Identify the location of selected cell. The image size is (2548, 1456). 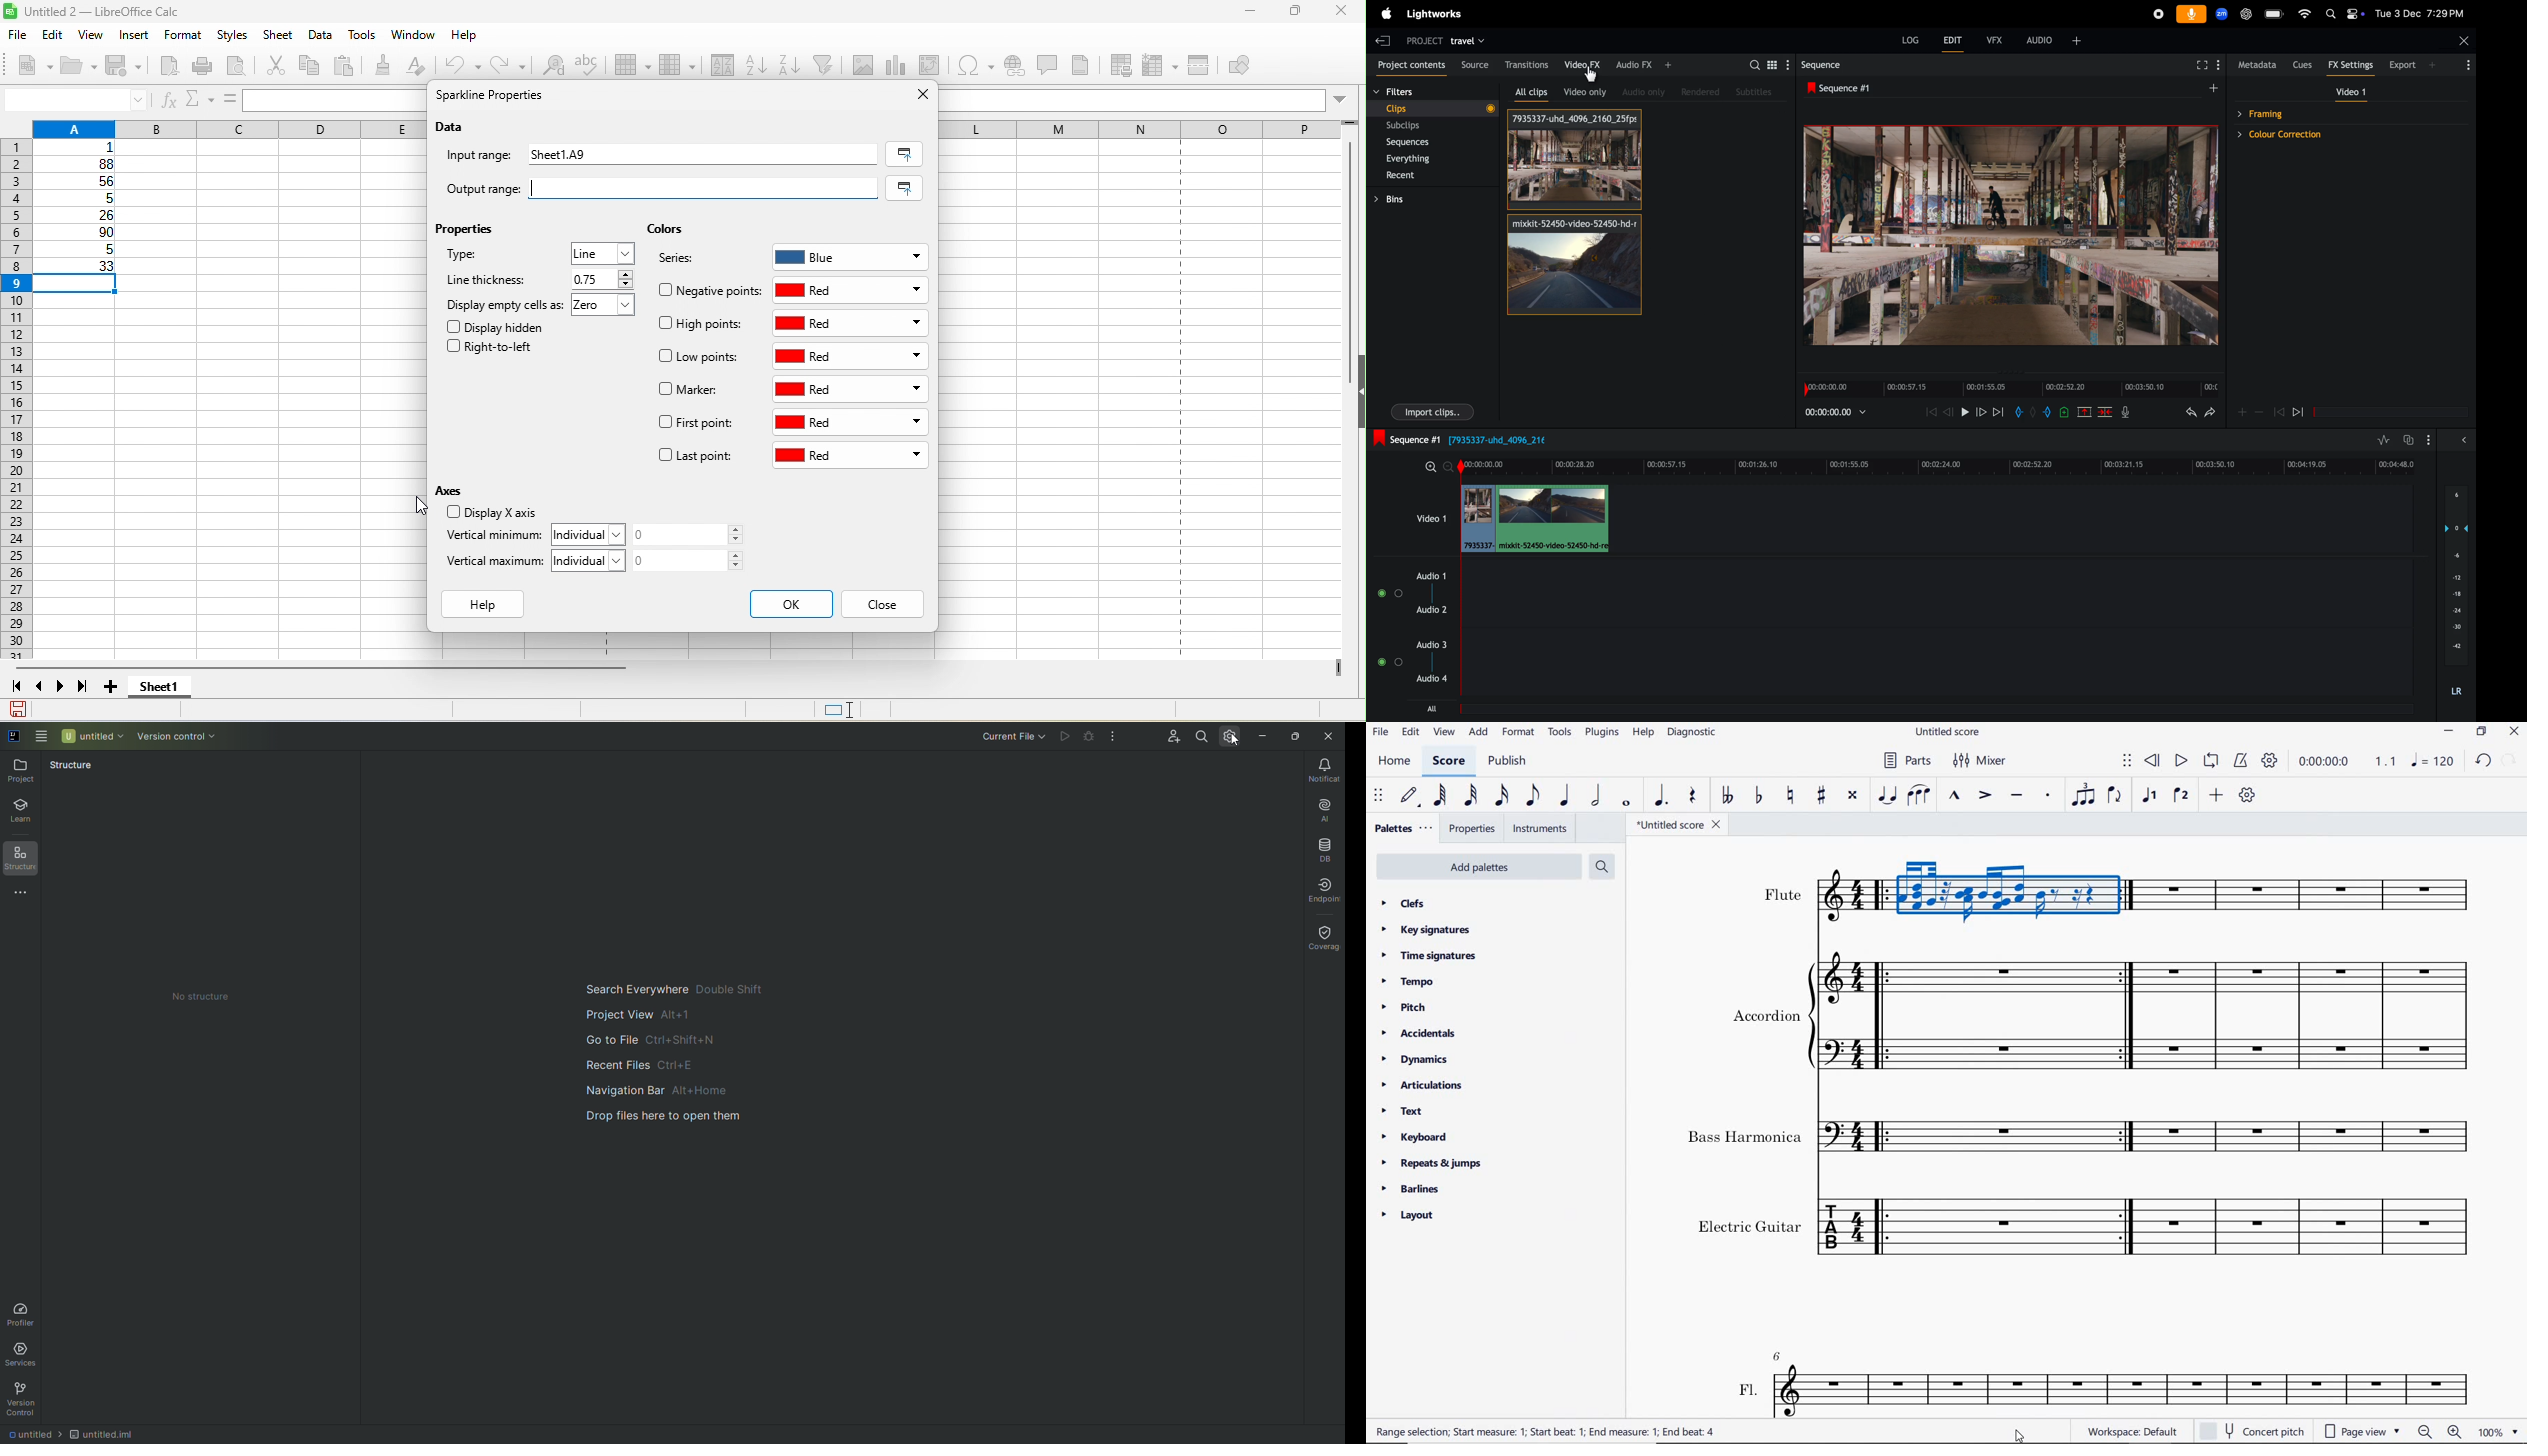
(81, 285).